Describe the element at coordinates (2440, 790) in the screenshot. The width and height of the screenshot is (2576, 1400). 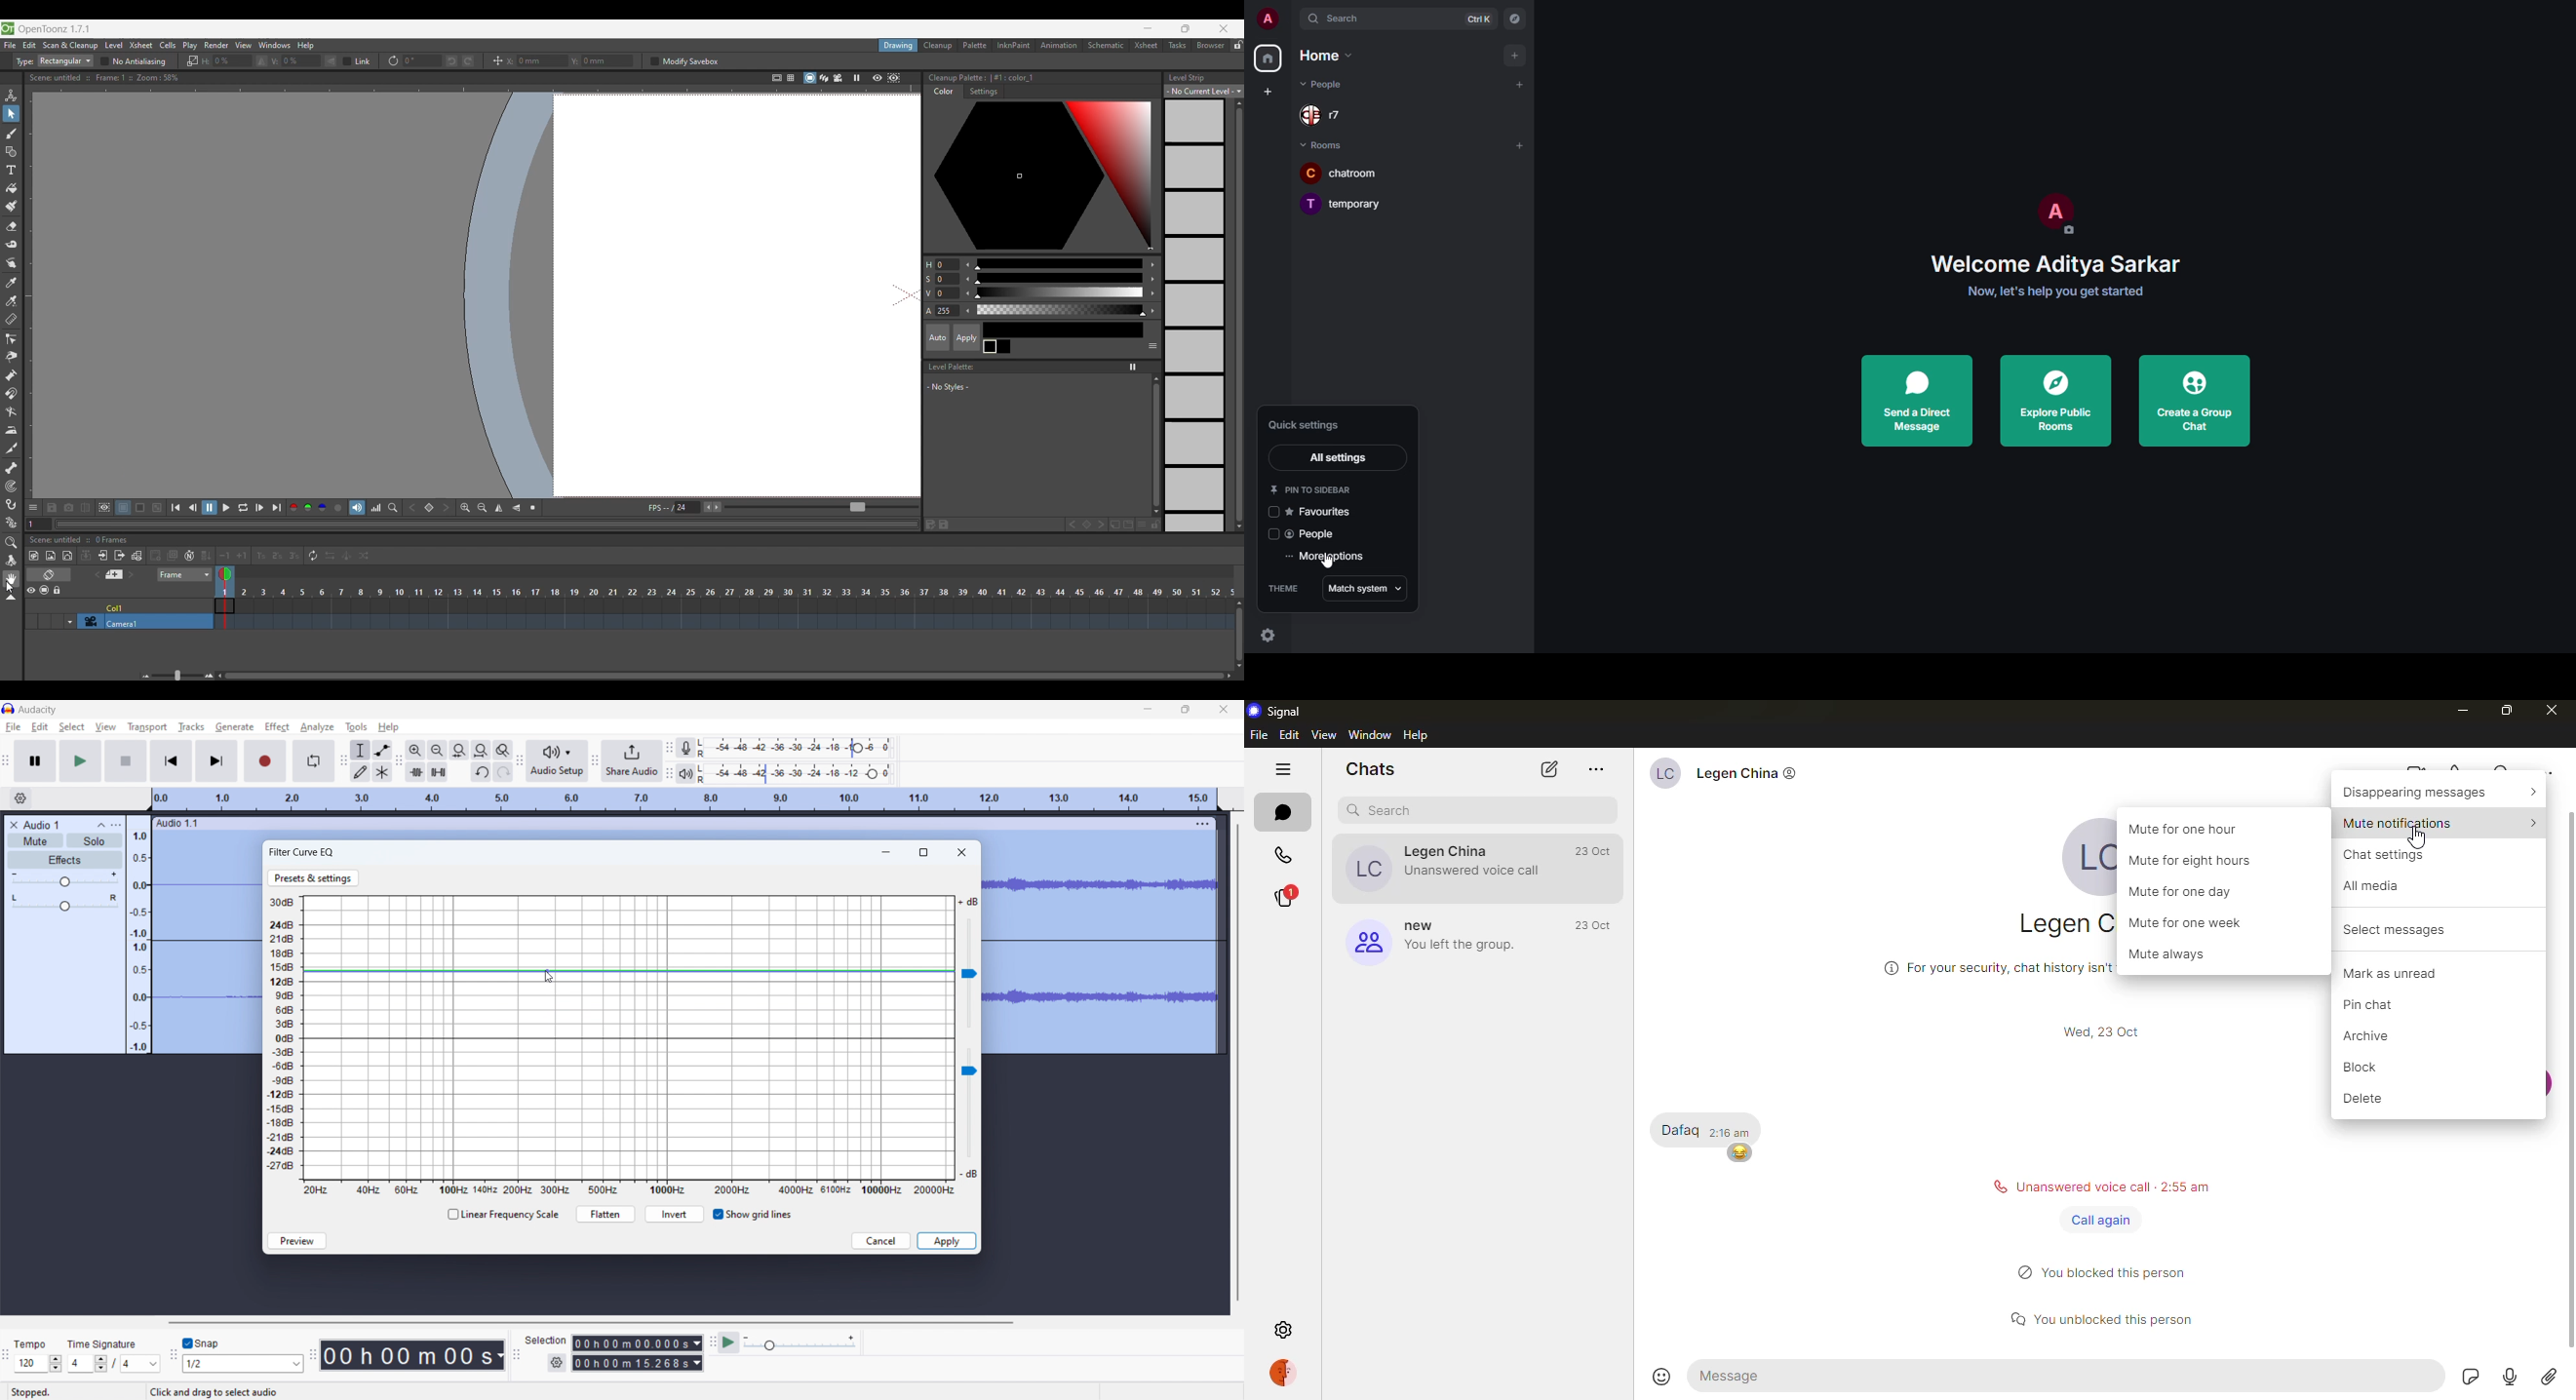
I see `disappearing messages` at that location.